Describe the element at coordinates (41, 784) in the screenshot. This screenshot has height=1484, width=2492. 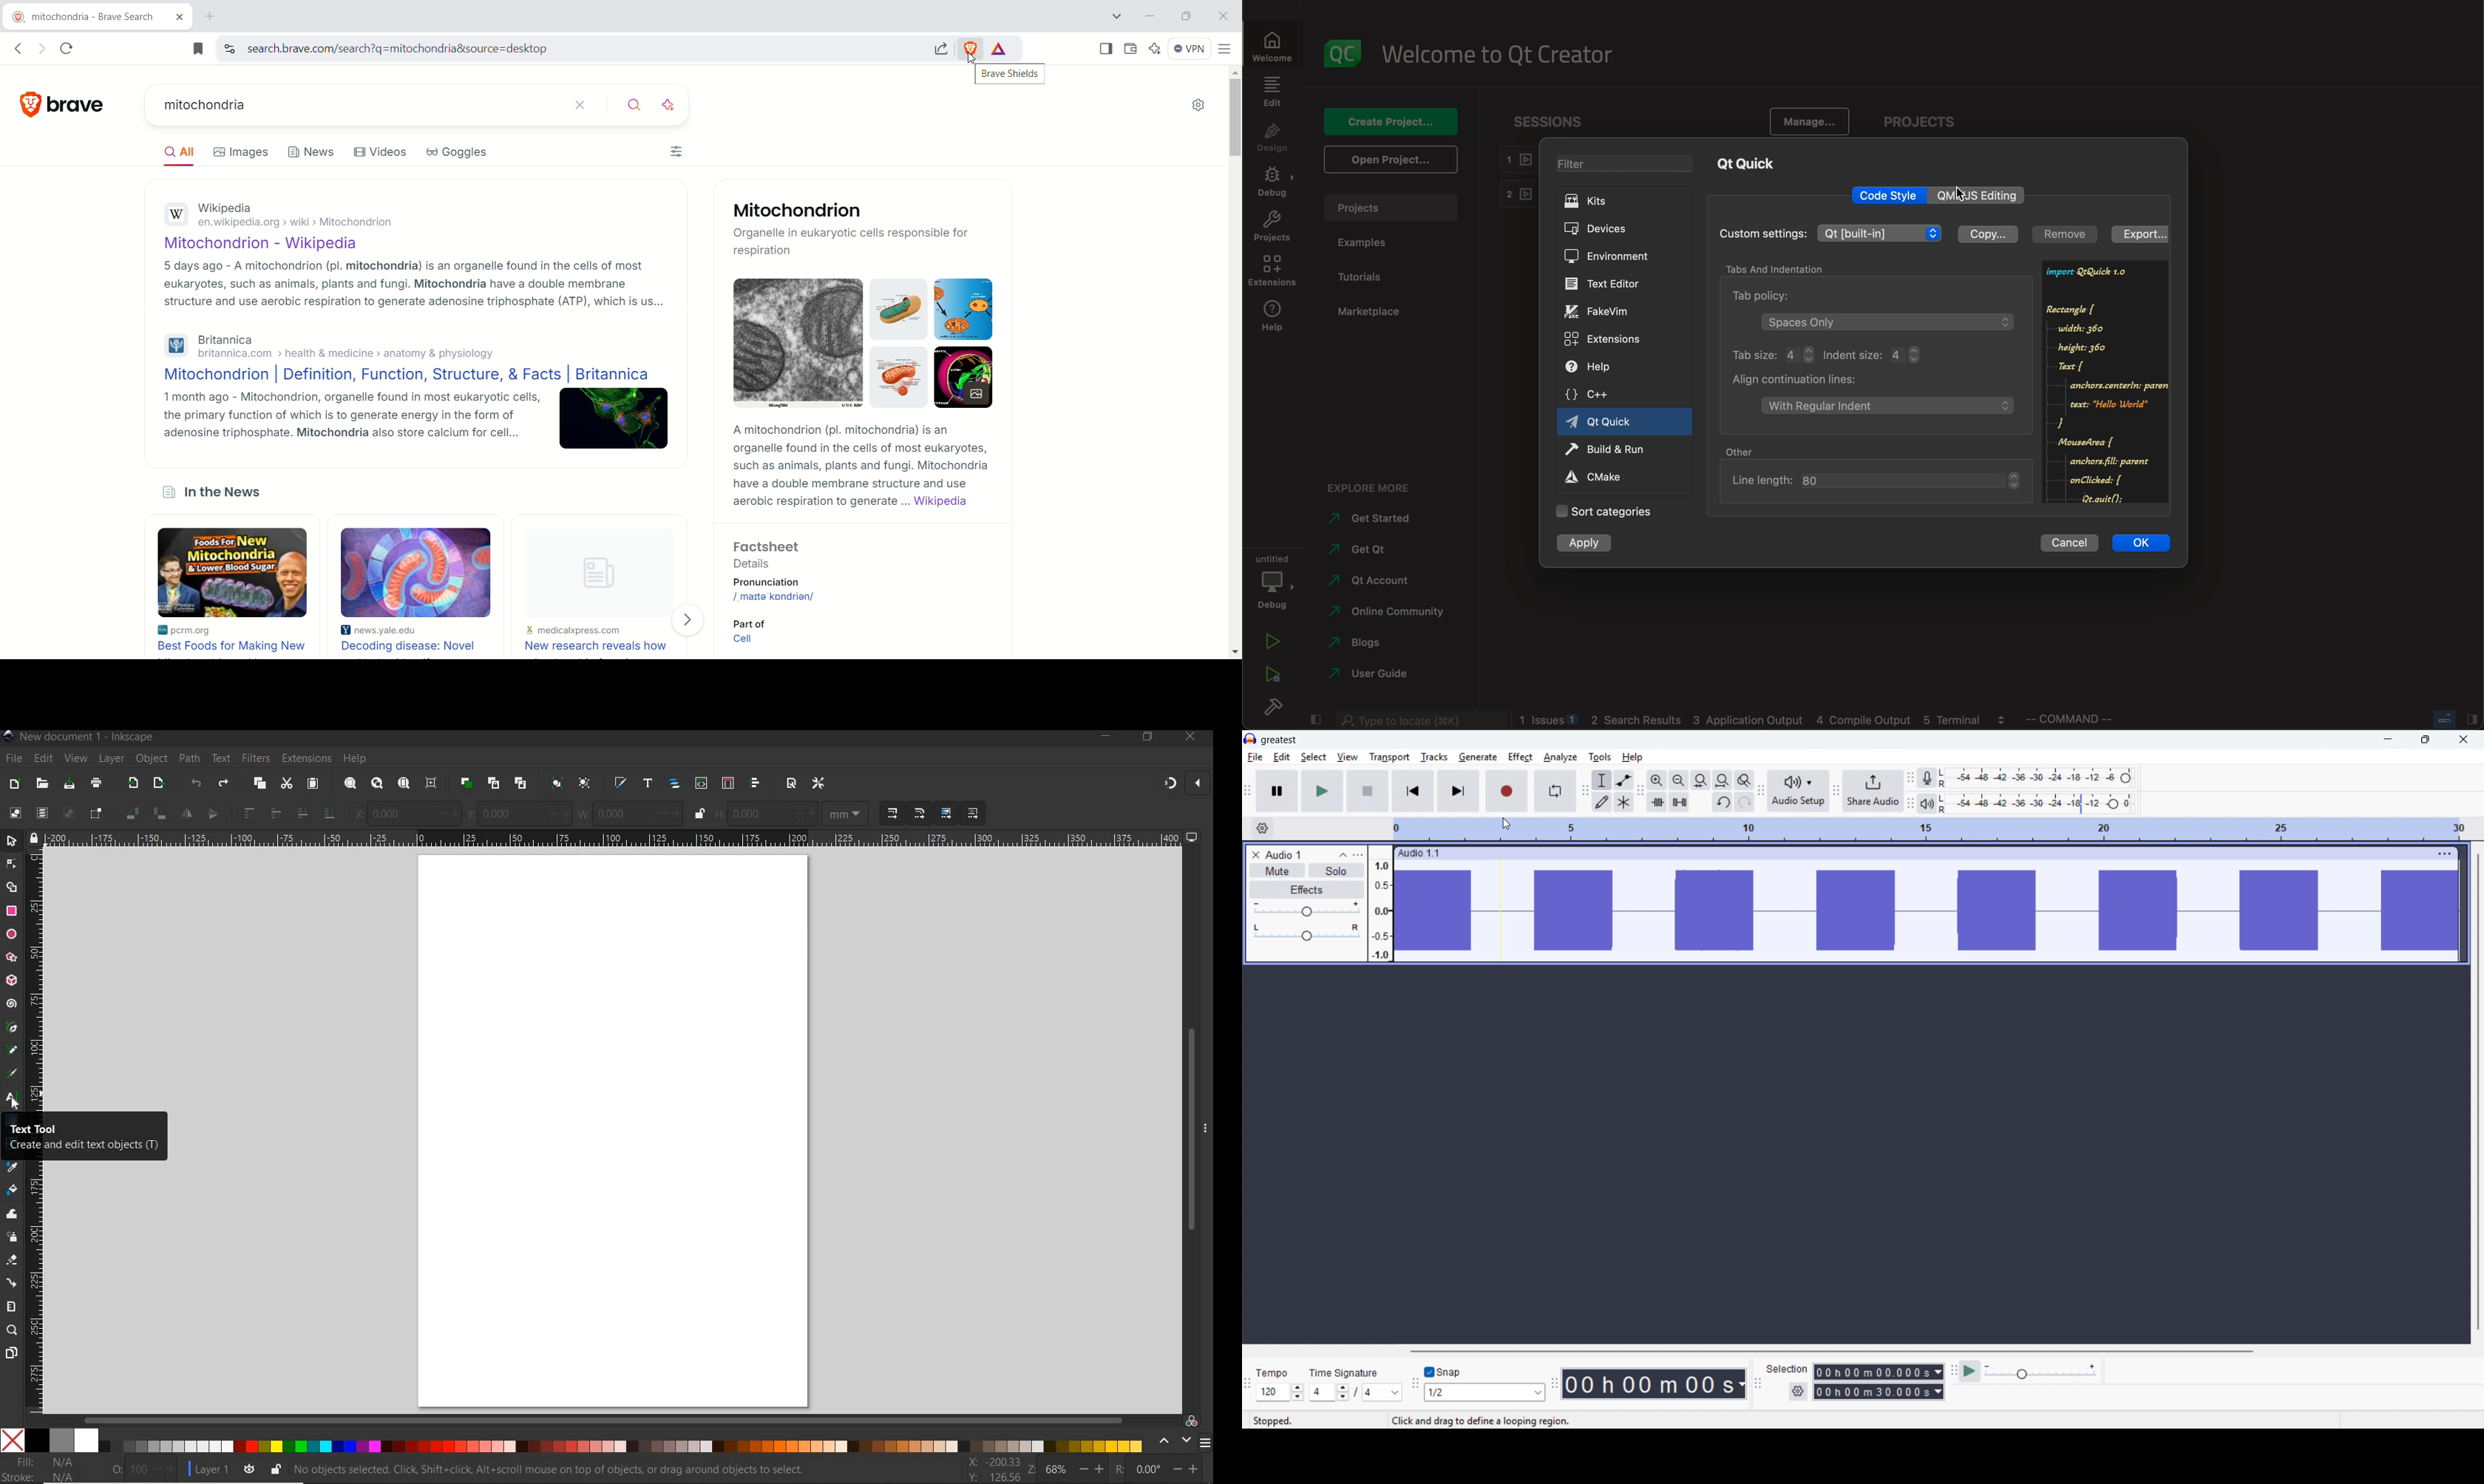
I see `open file dialog` at that location.